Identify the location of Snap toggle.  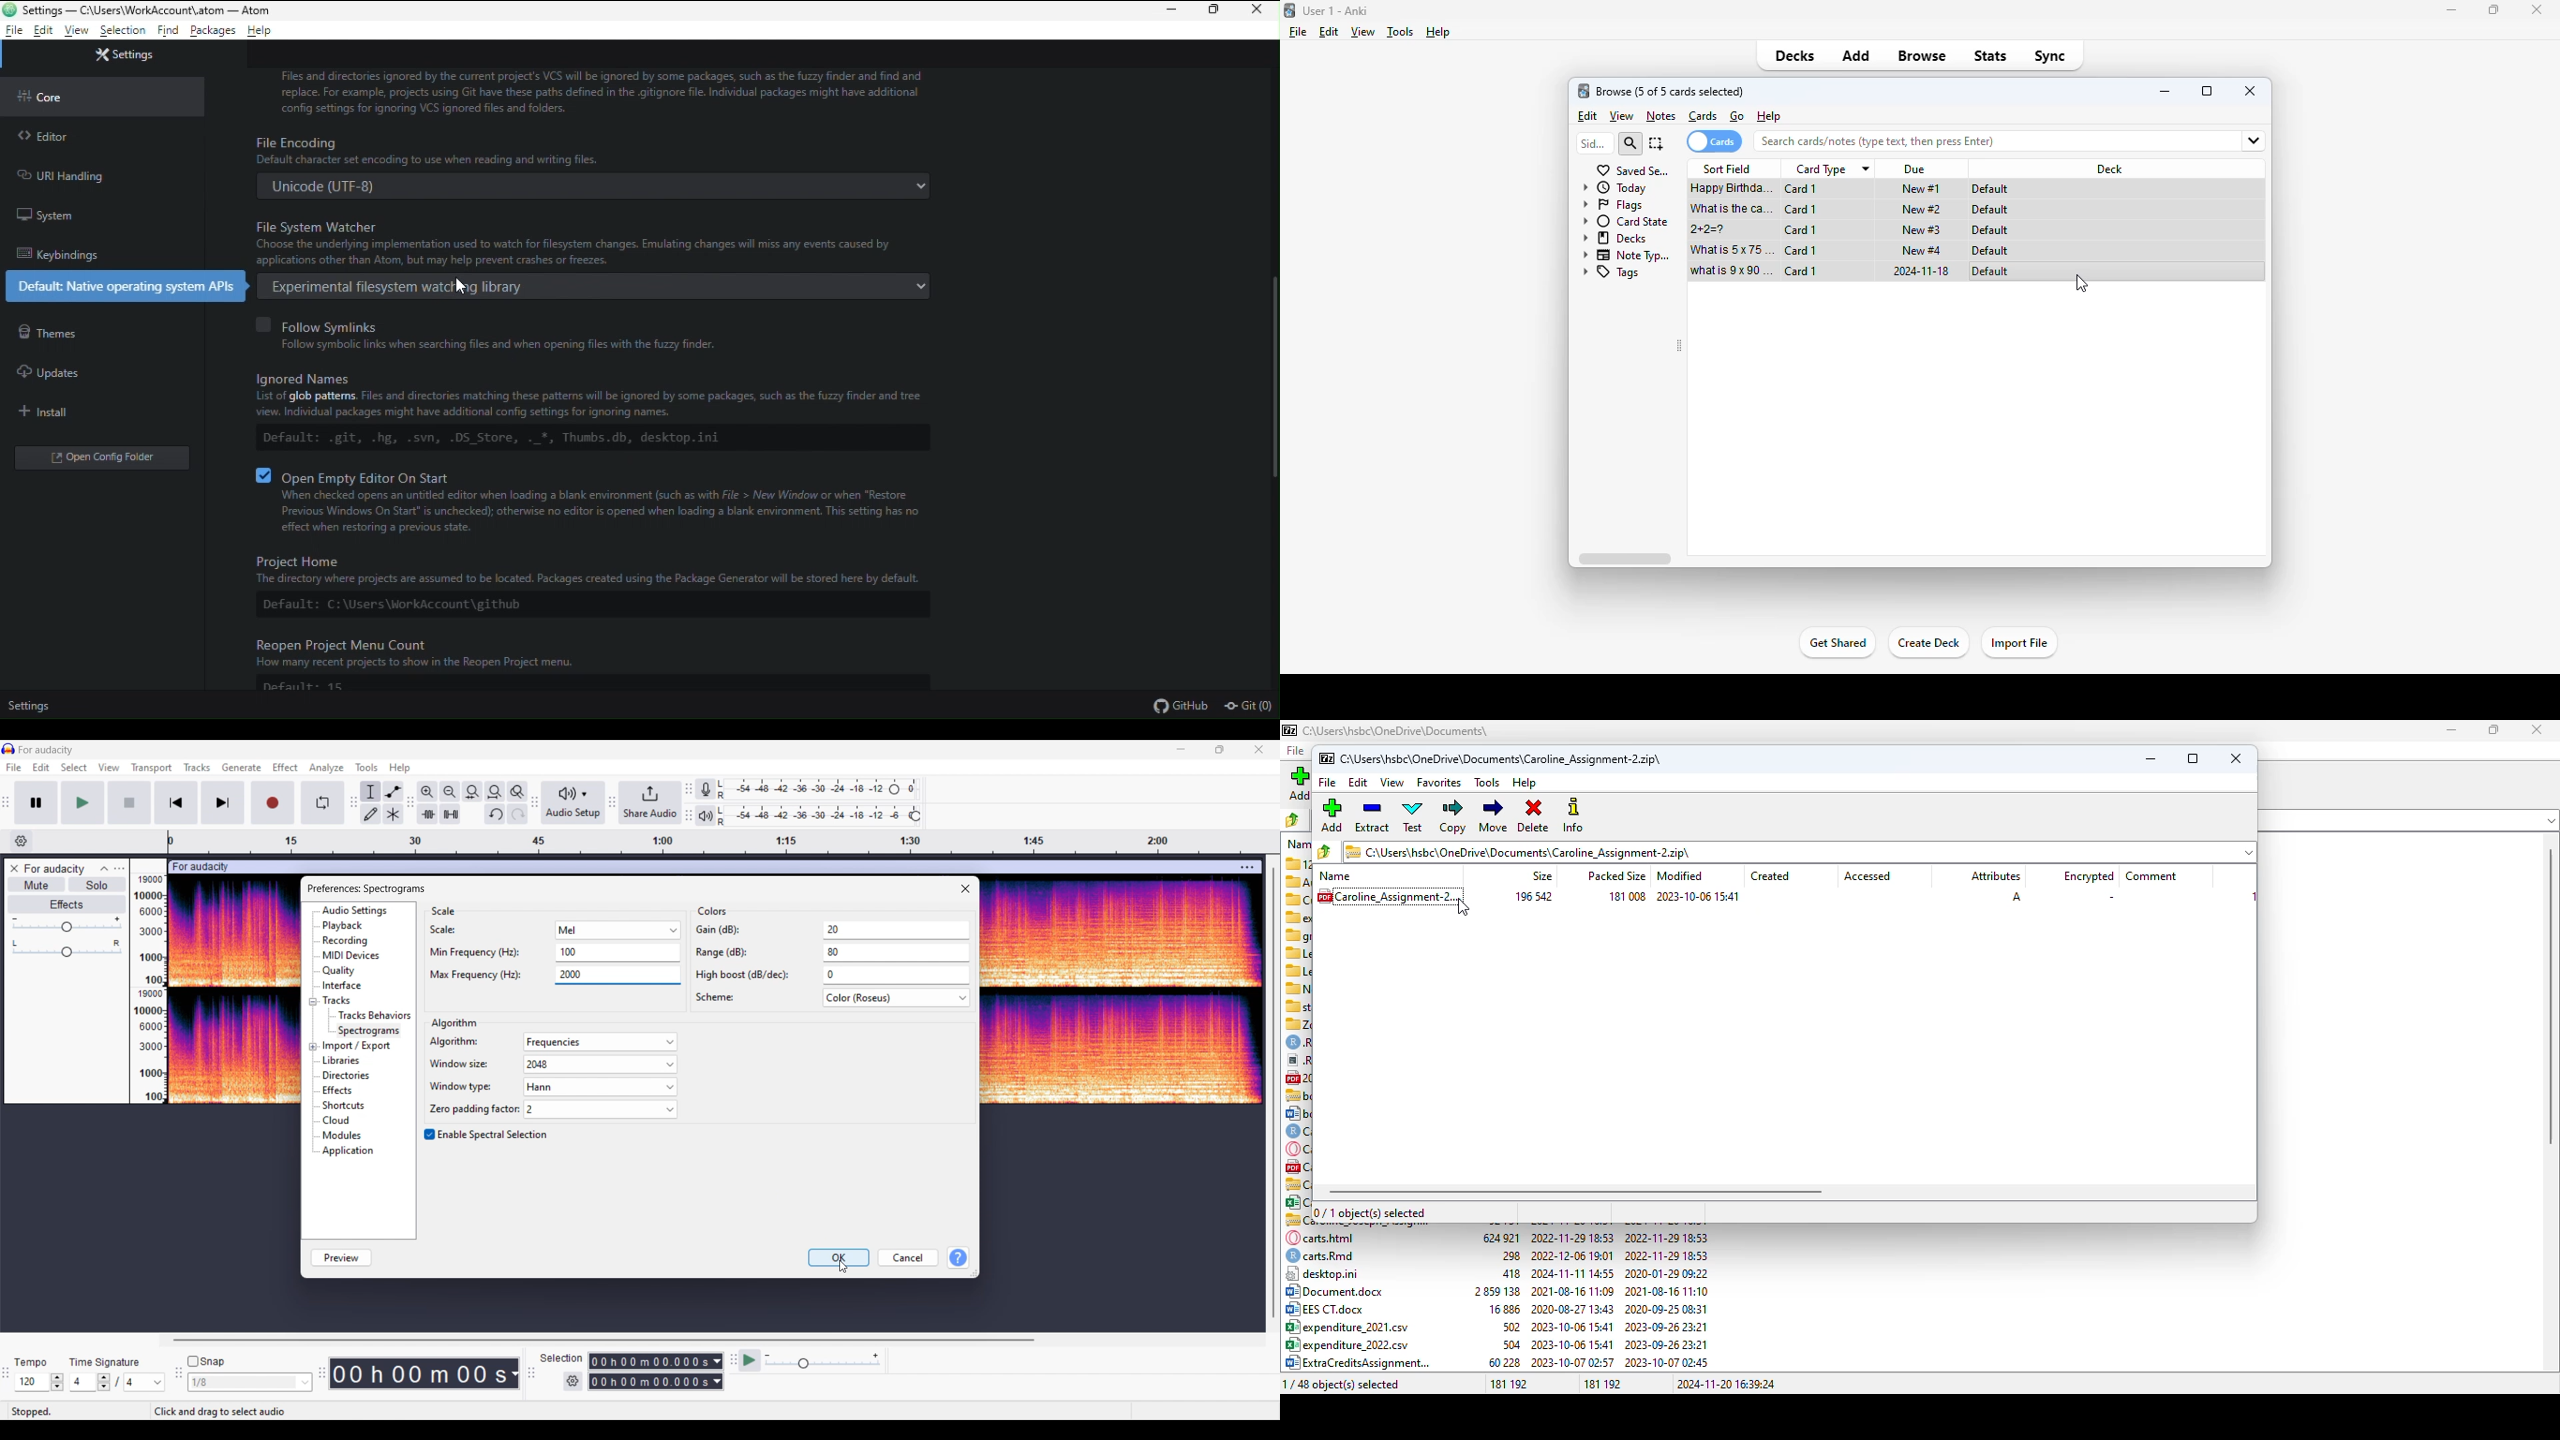
(206, 1361).